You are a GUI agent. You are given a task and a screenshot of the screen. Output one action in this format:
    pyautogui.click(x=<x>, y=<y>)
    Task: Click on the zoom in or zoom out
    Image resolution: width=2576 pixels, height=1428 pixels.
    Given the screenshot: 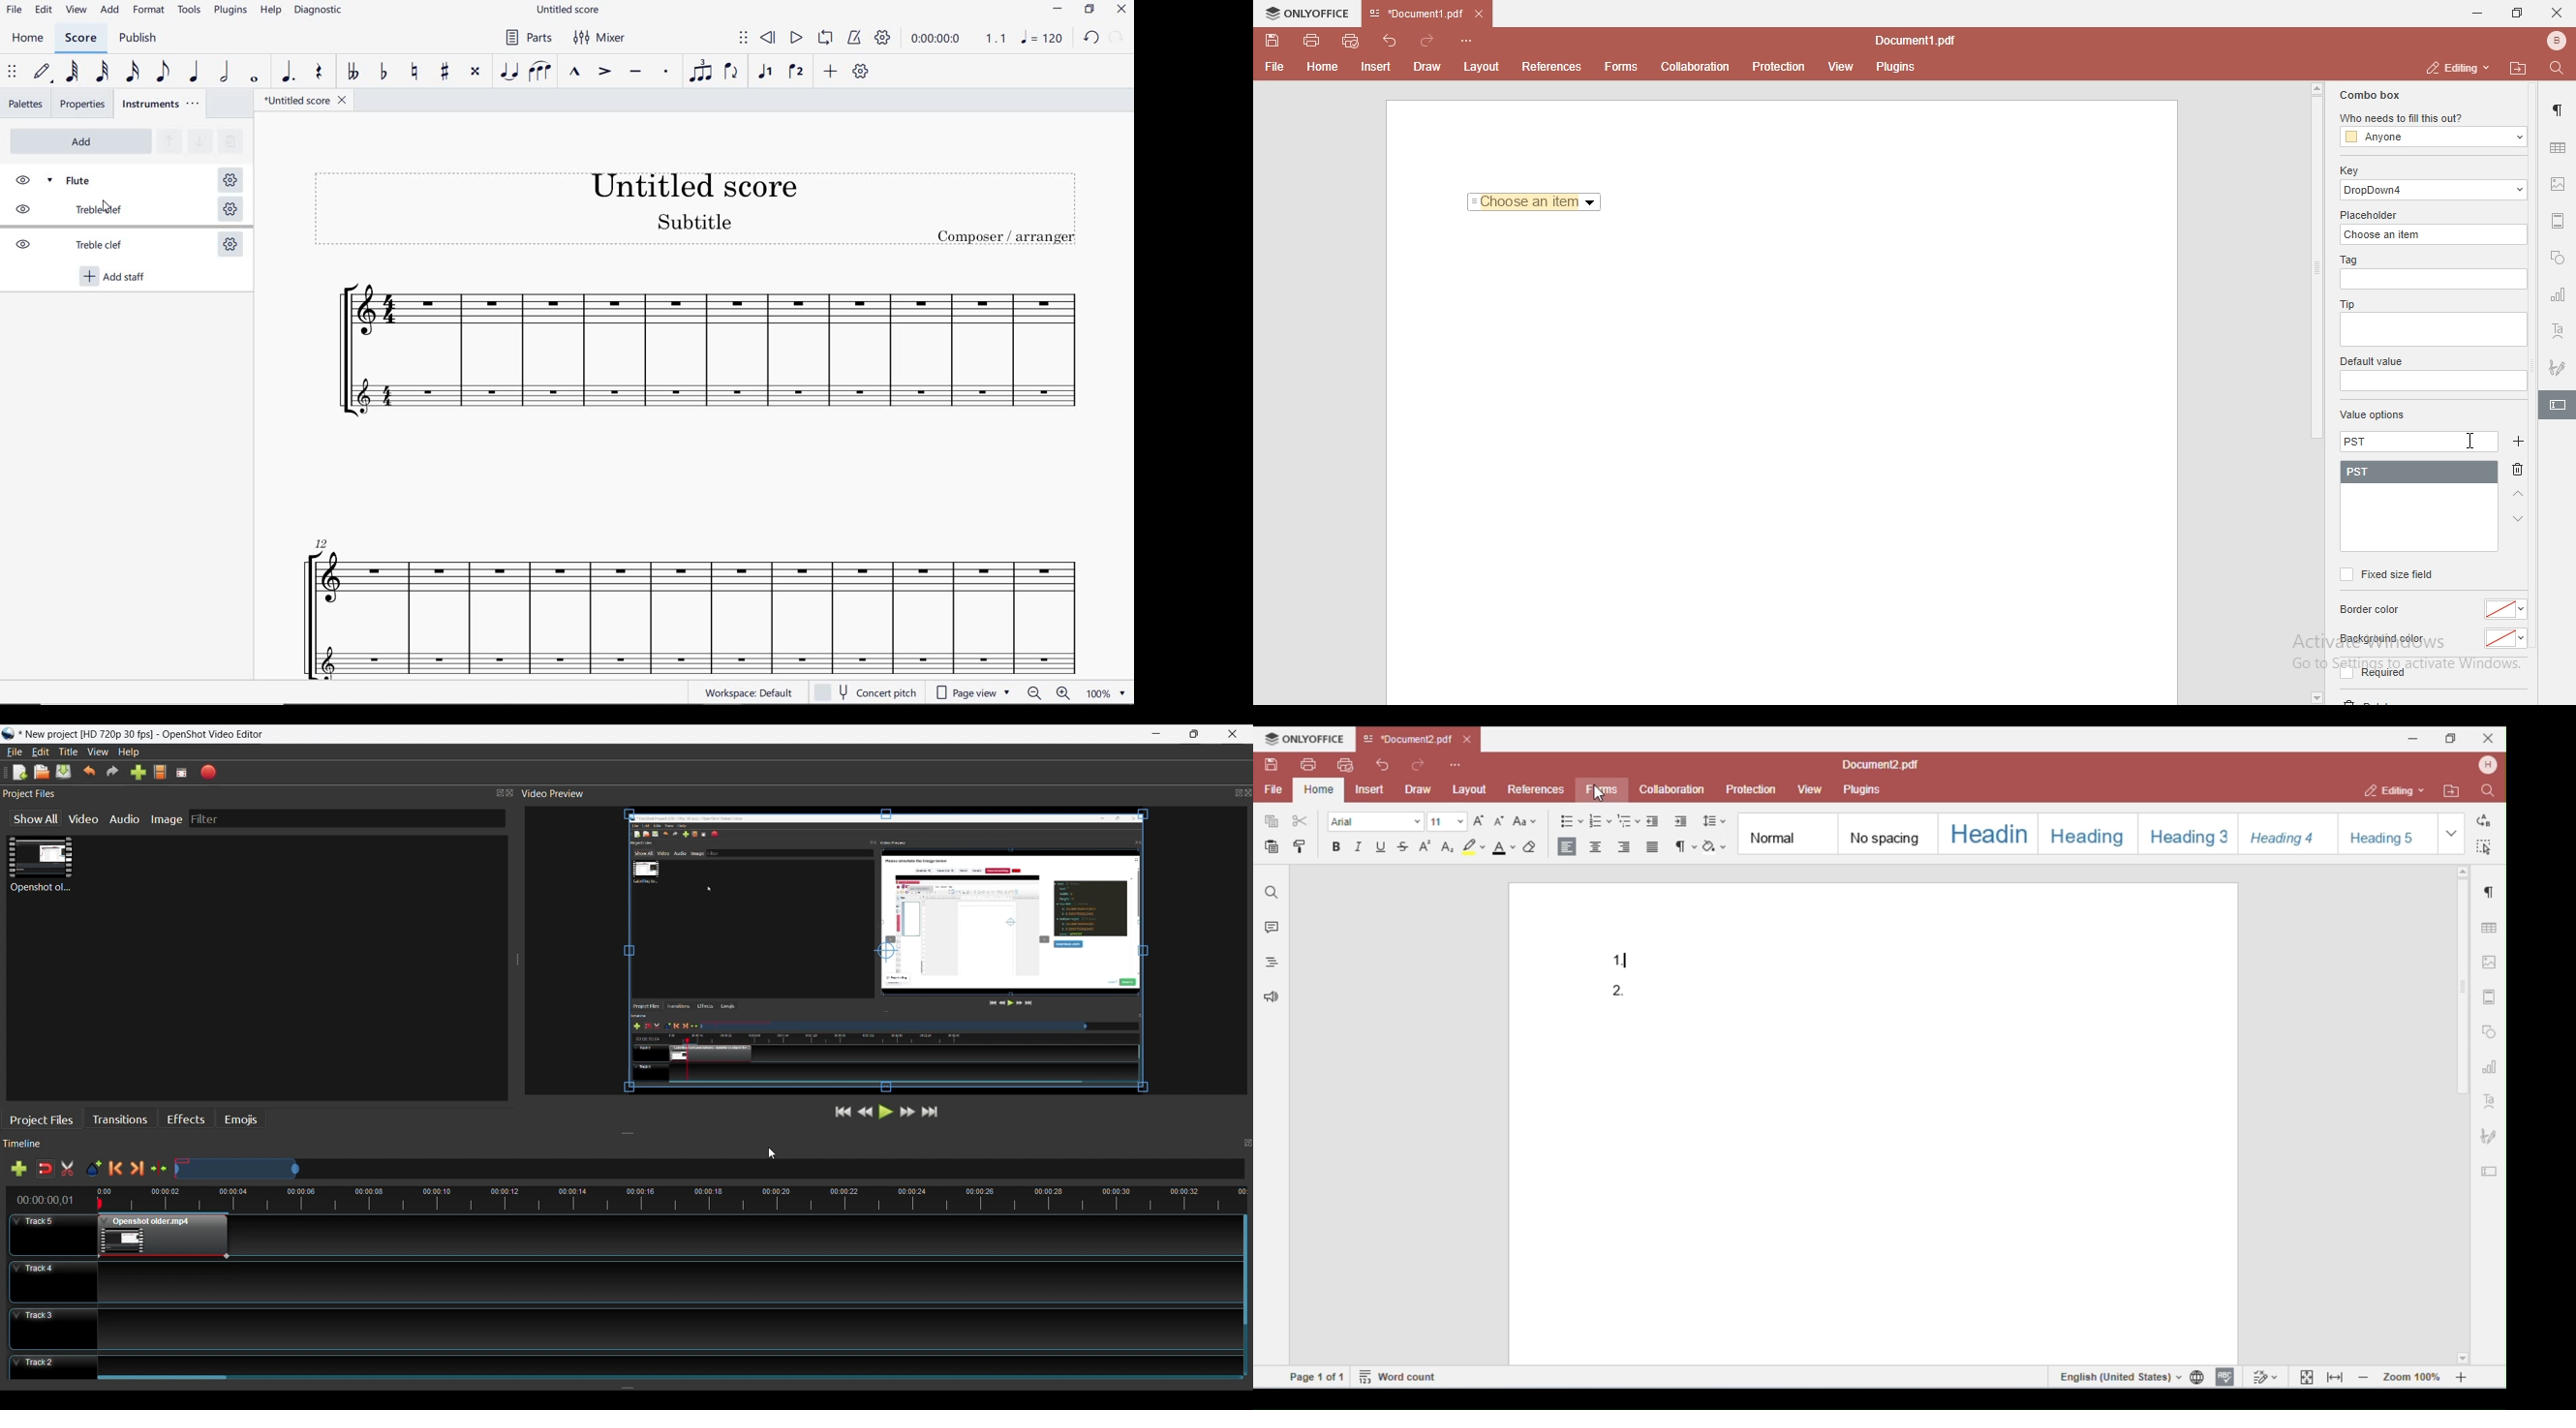 What is the action you would take?
    pyautogui.click(x=1046, y=693)
    